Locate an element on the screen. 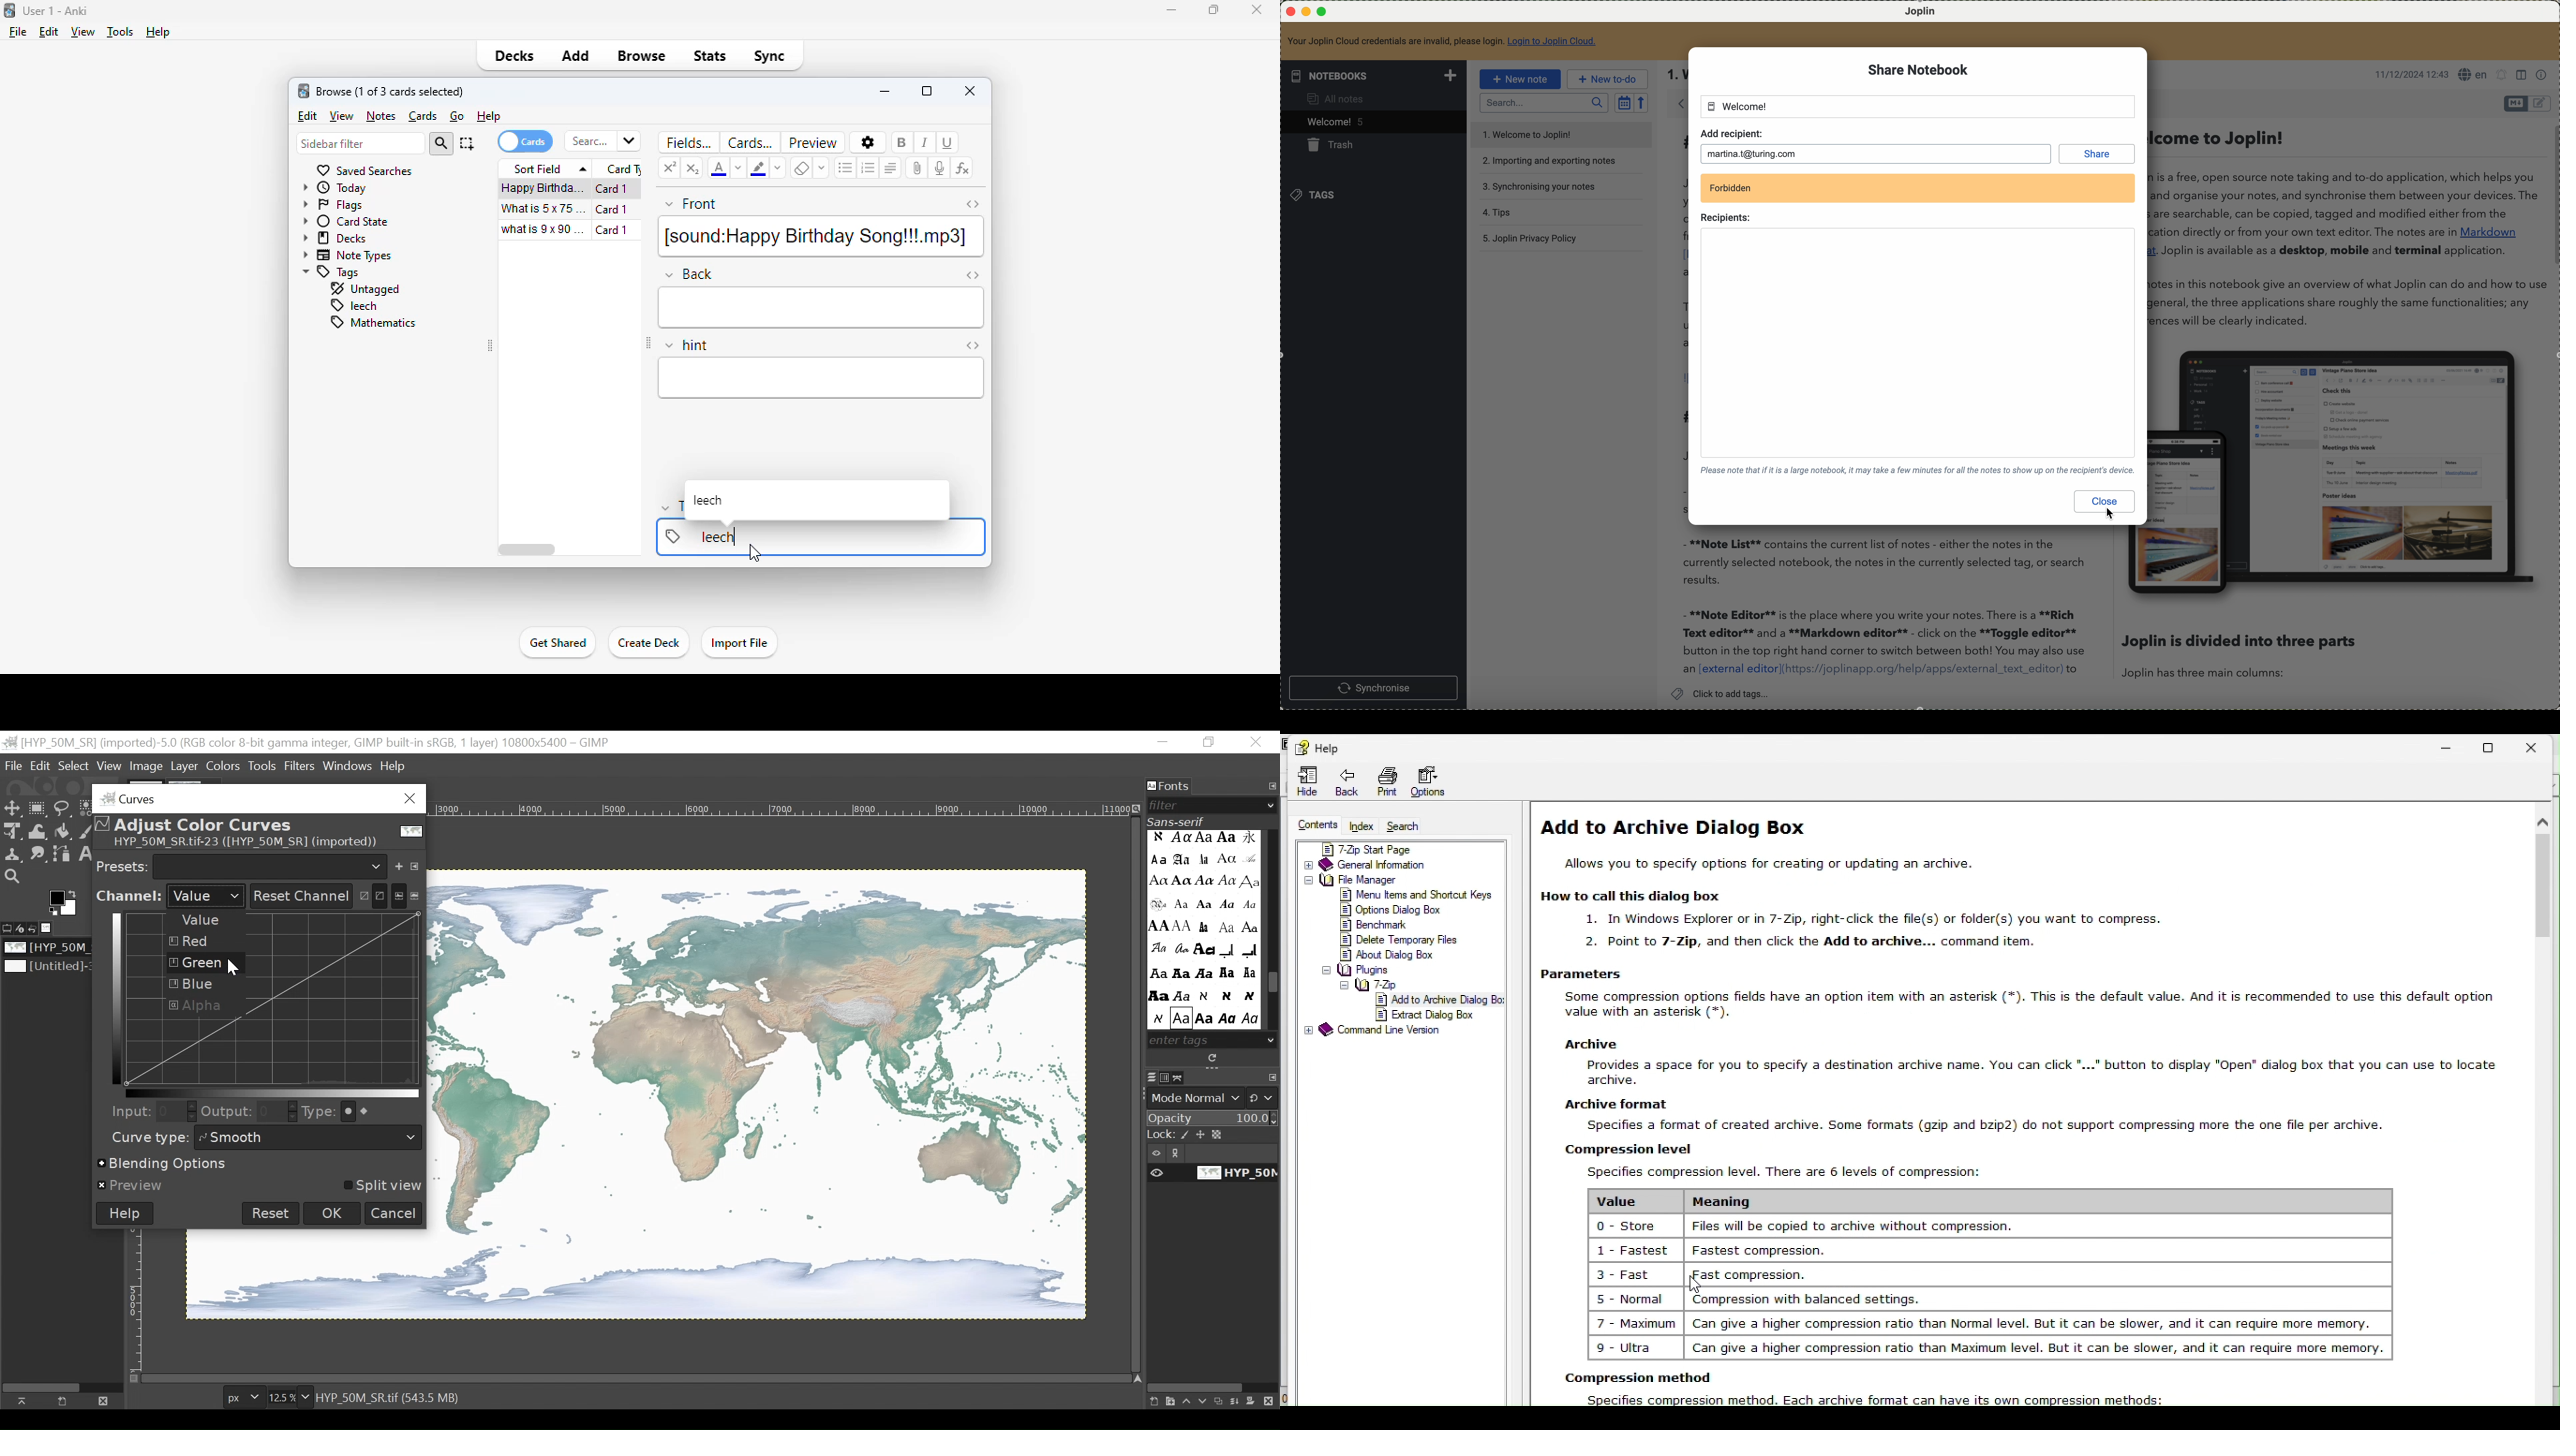 The image size is (2576, 1456). logo is located at coordinates (304, 91).